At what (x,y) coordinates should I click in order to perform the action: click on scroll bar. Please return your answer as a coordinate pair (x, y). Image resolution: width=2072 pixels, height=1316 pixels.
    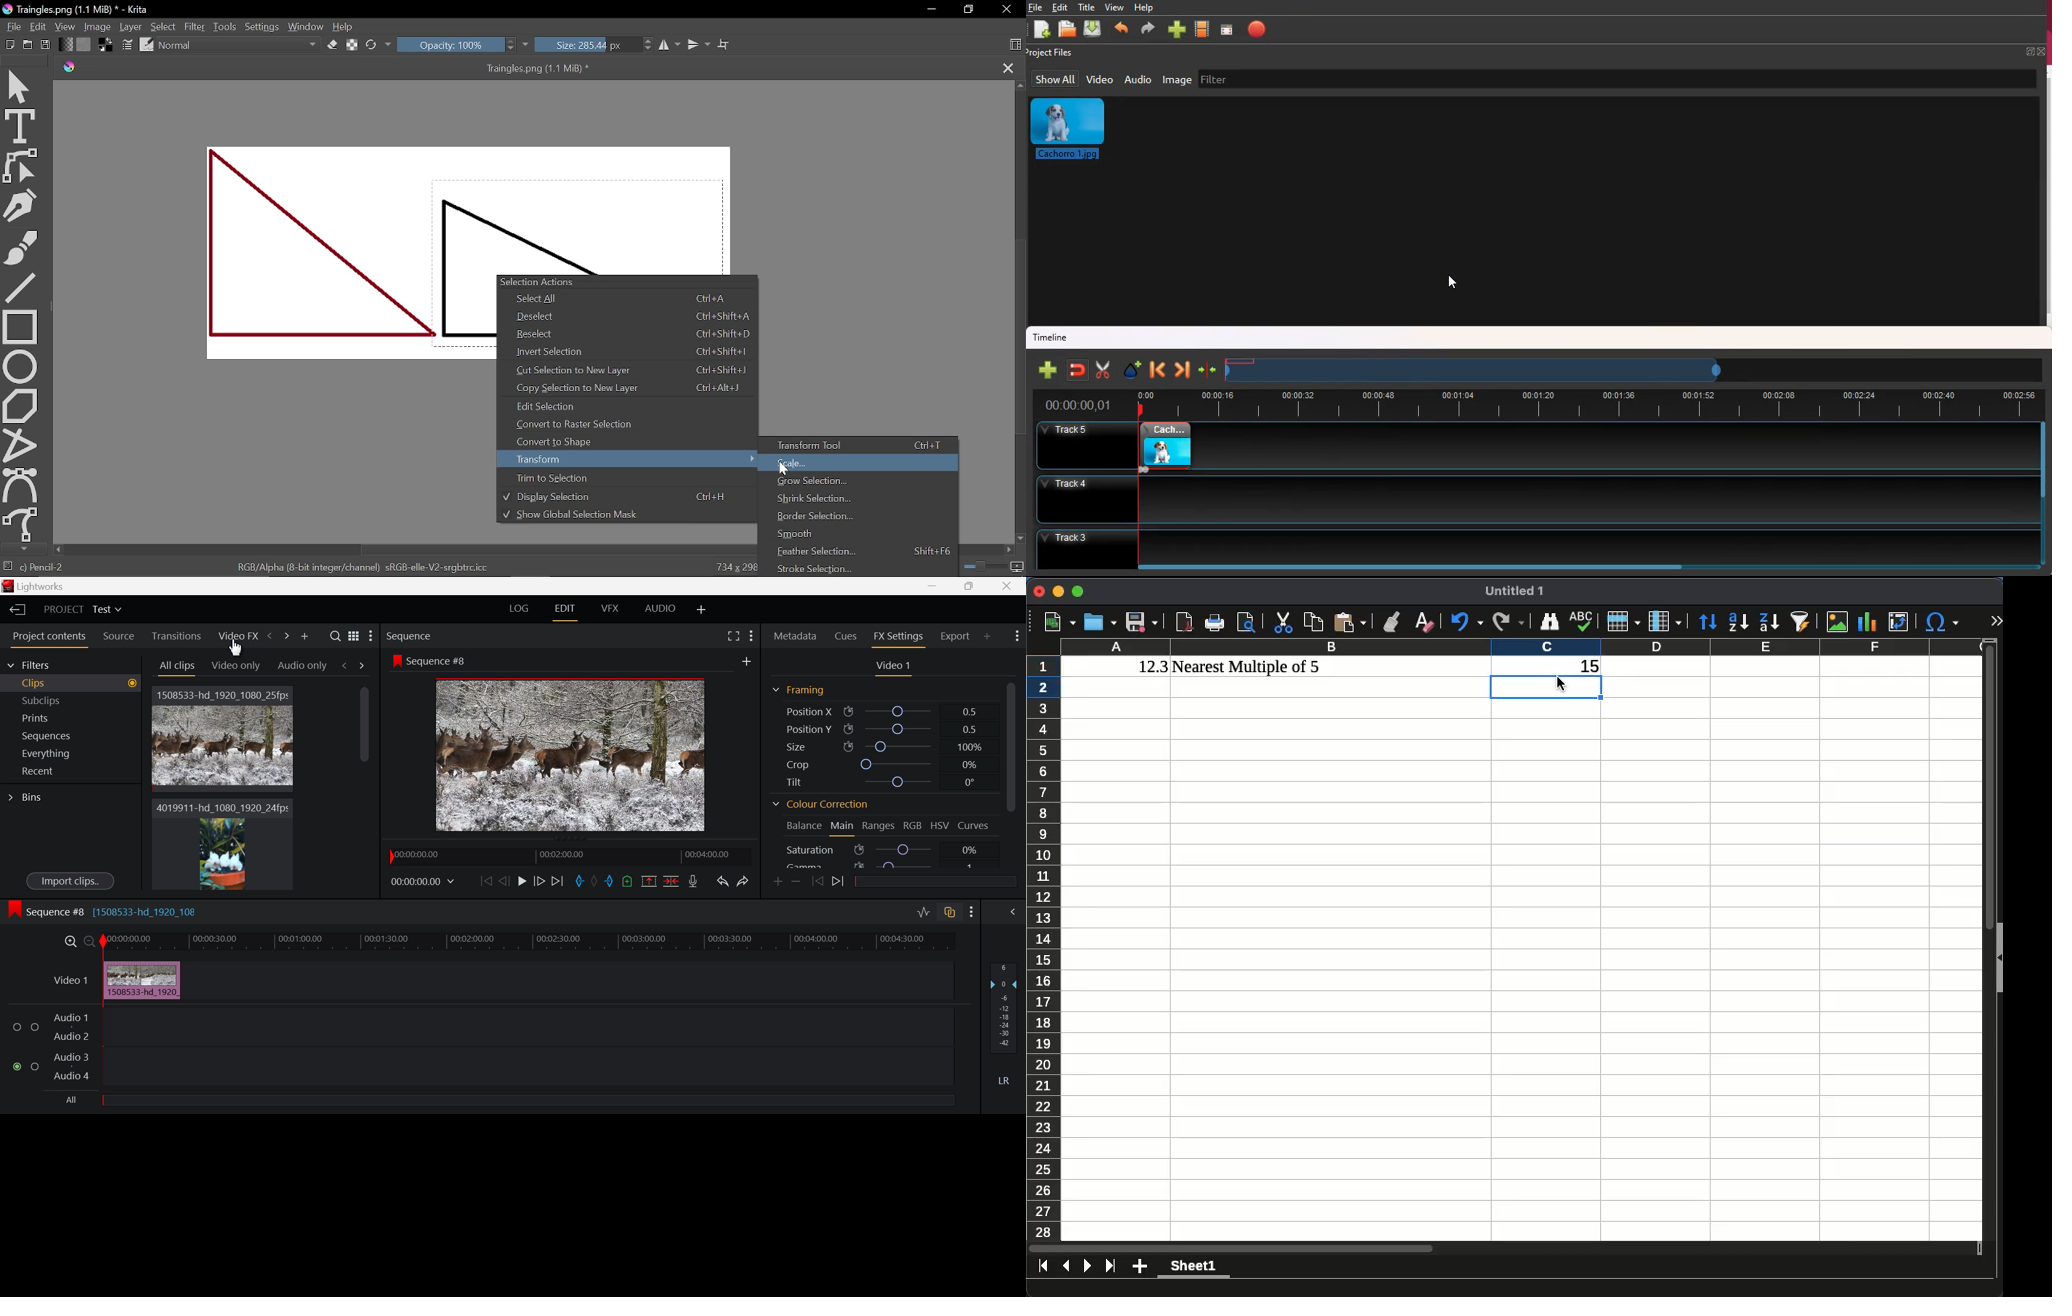
    Looking at the image, I should click on (2040, 463).